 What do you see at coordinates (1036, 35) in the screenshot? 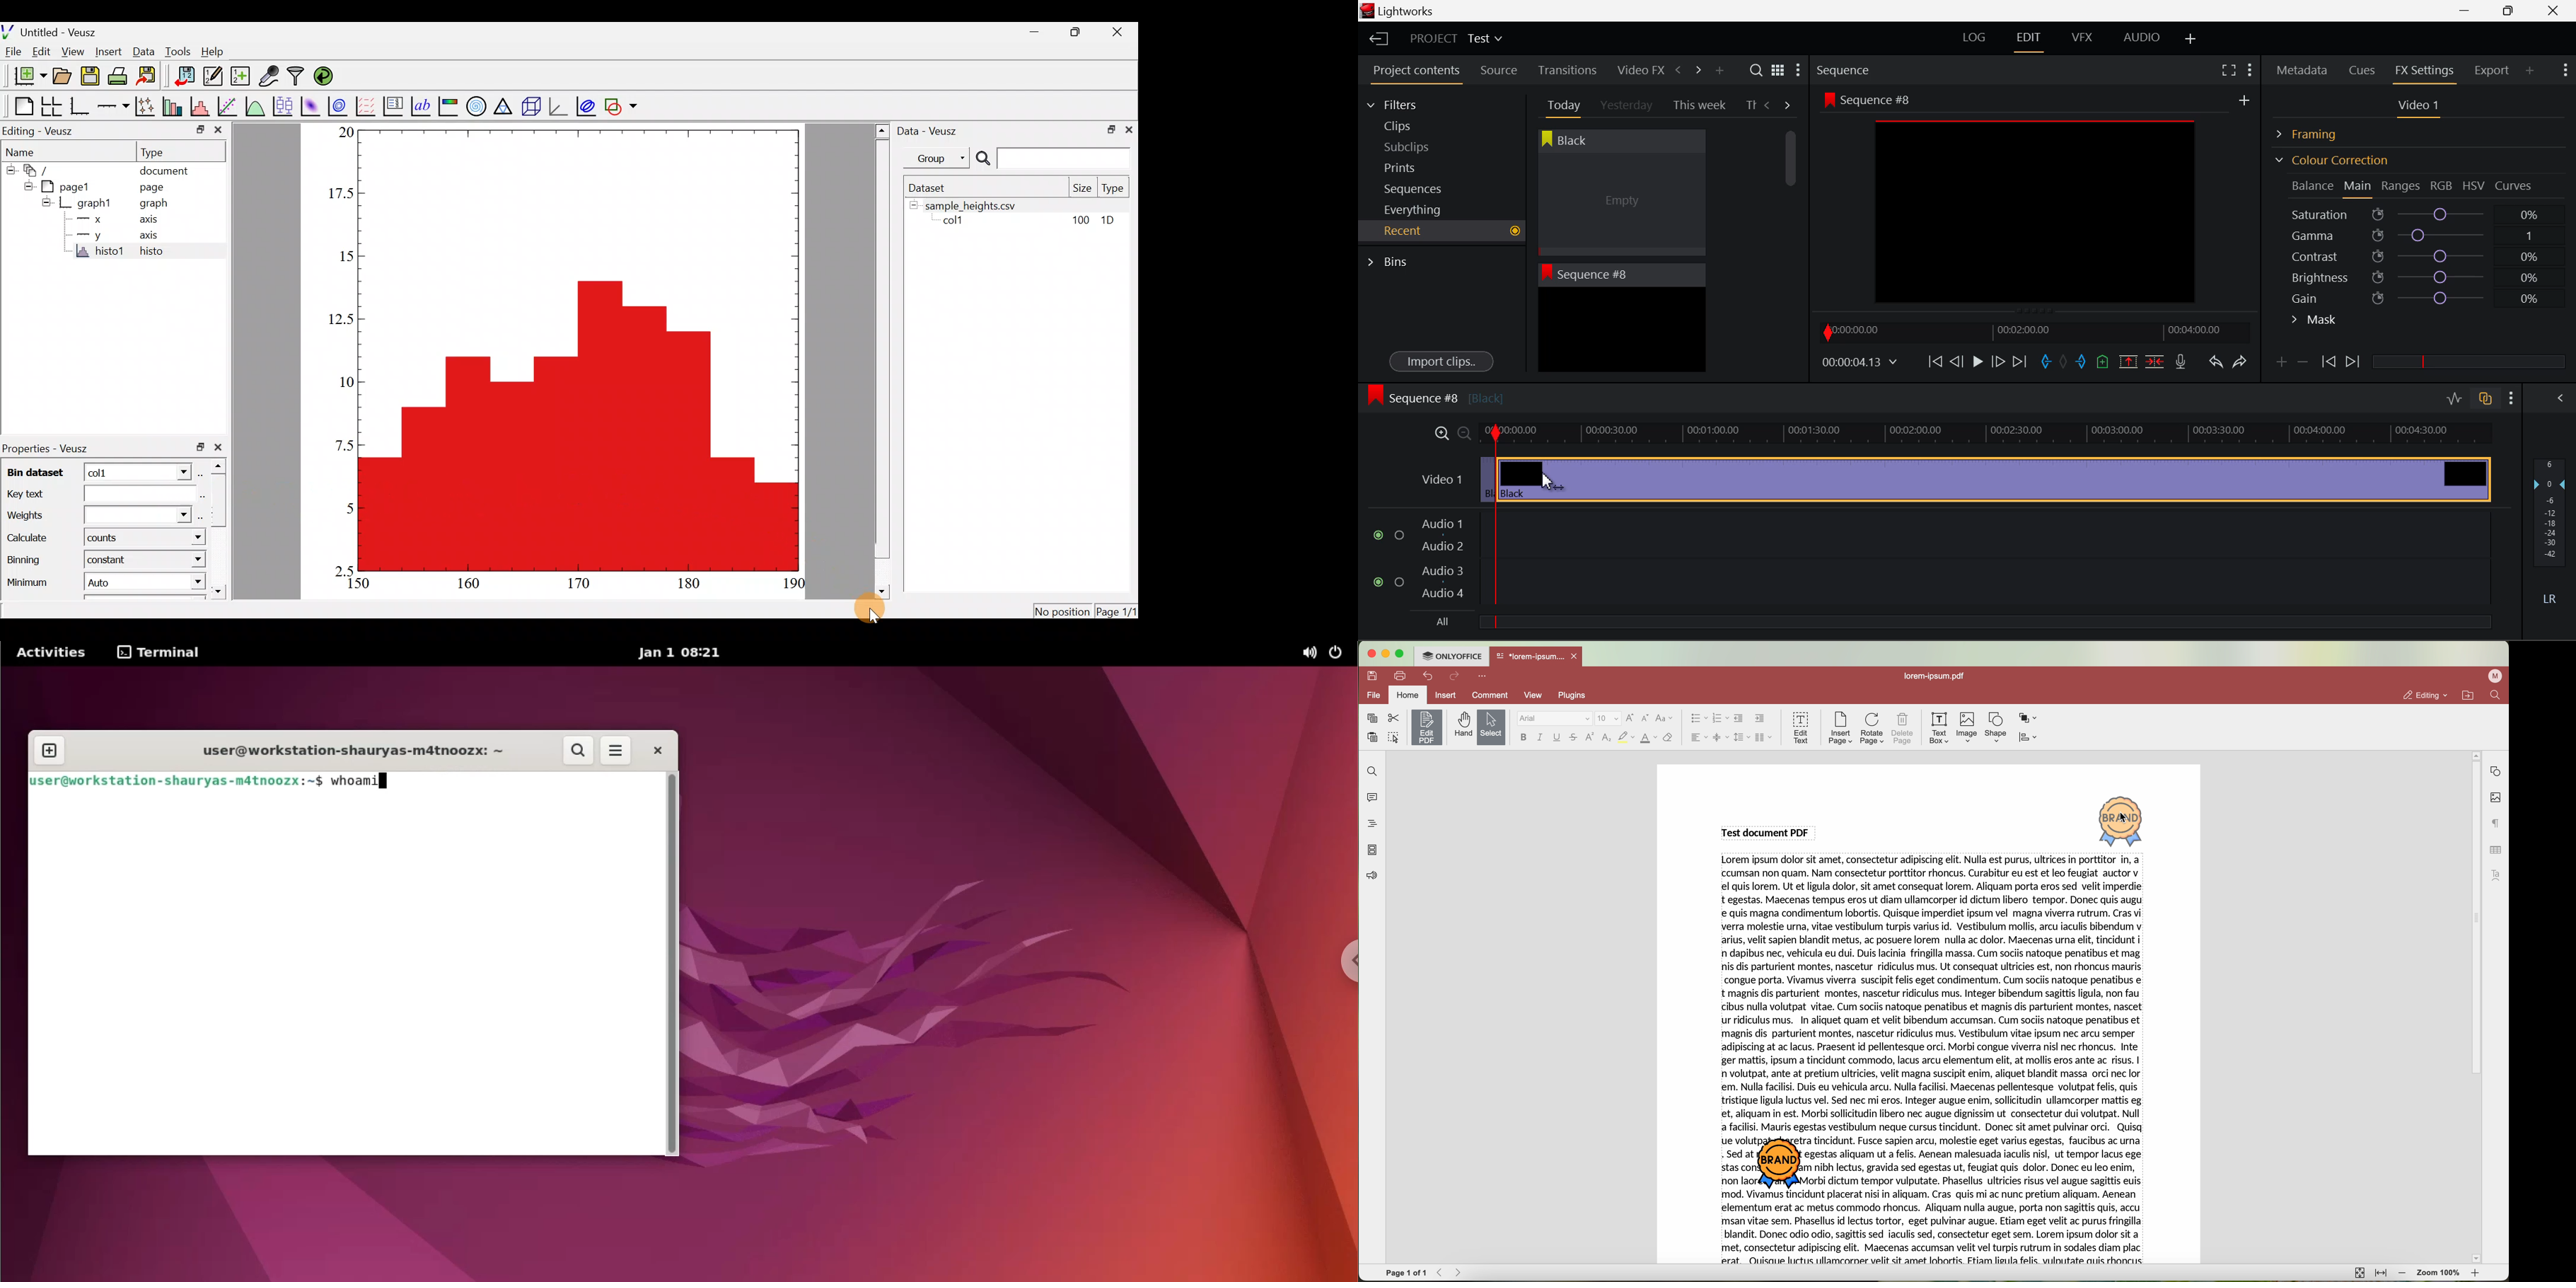
I see `minimize` at bounding box center [1036, 35].